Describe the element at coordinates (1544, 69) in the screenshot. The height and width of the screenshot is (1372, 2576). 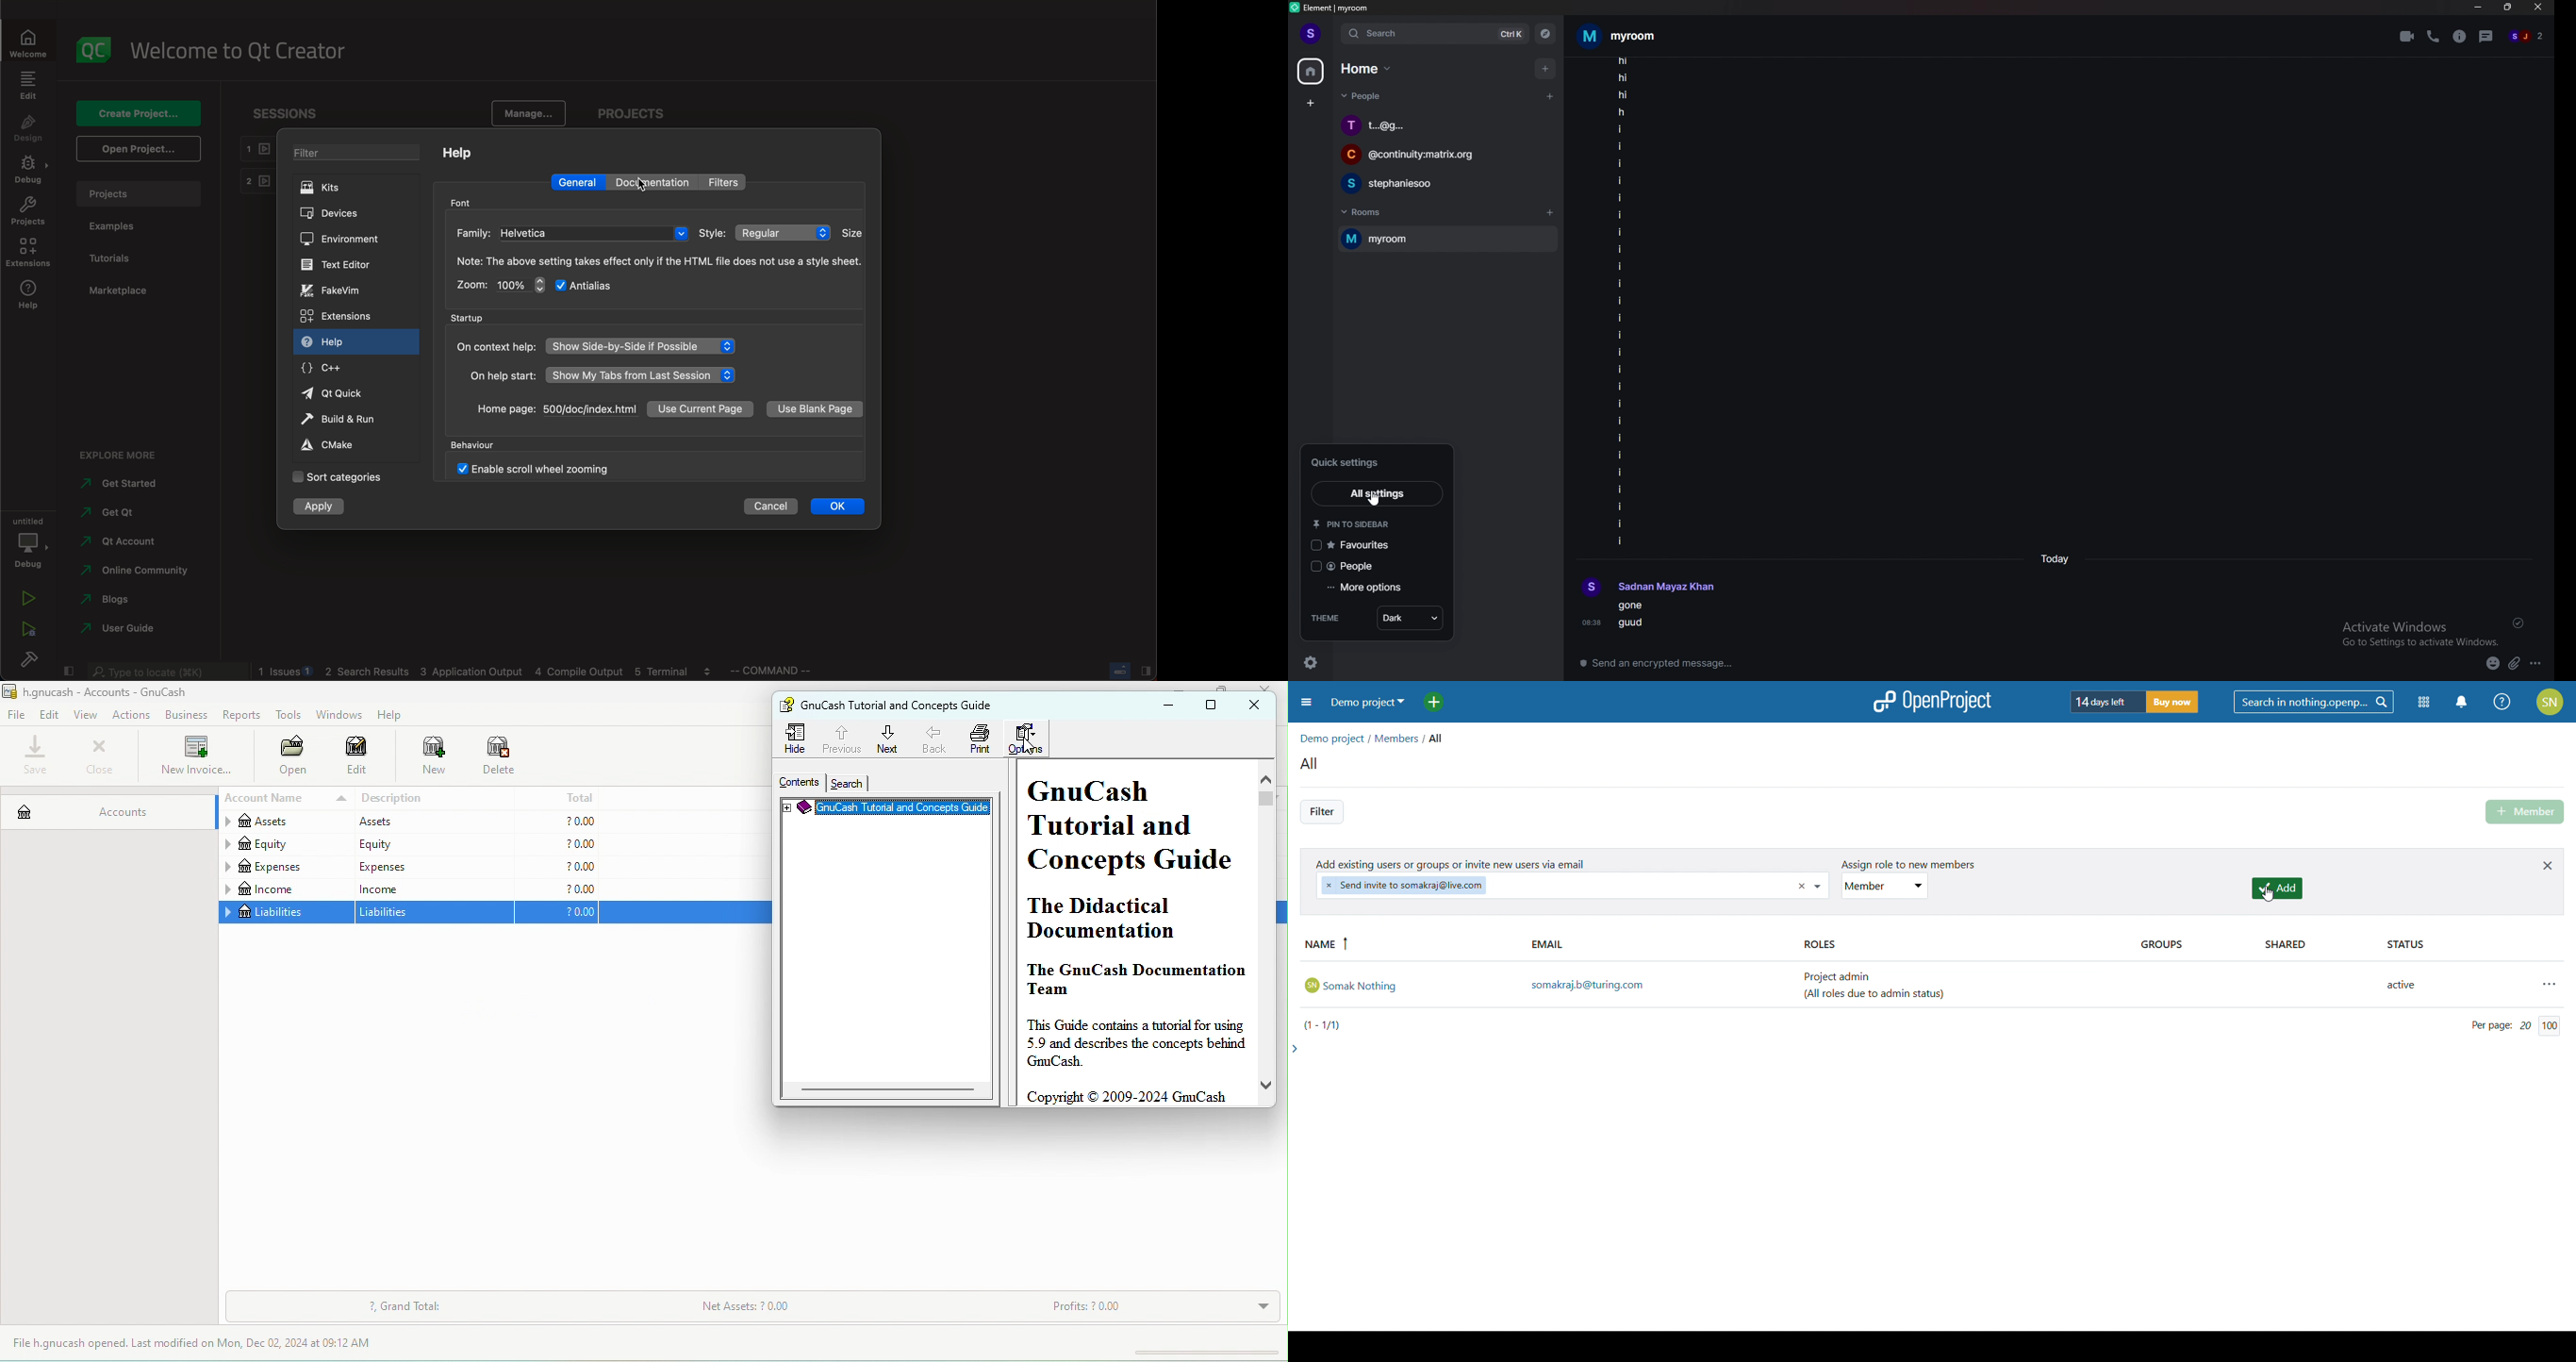
I see `add` at that location.